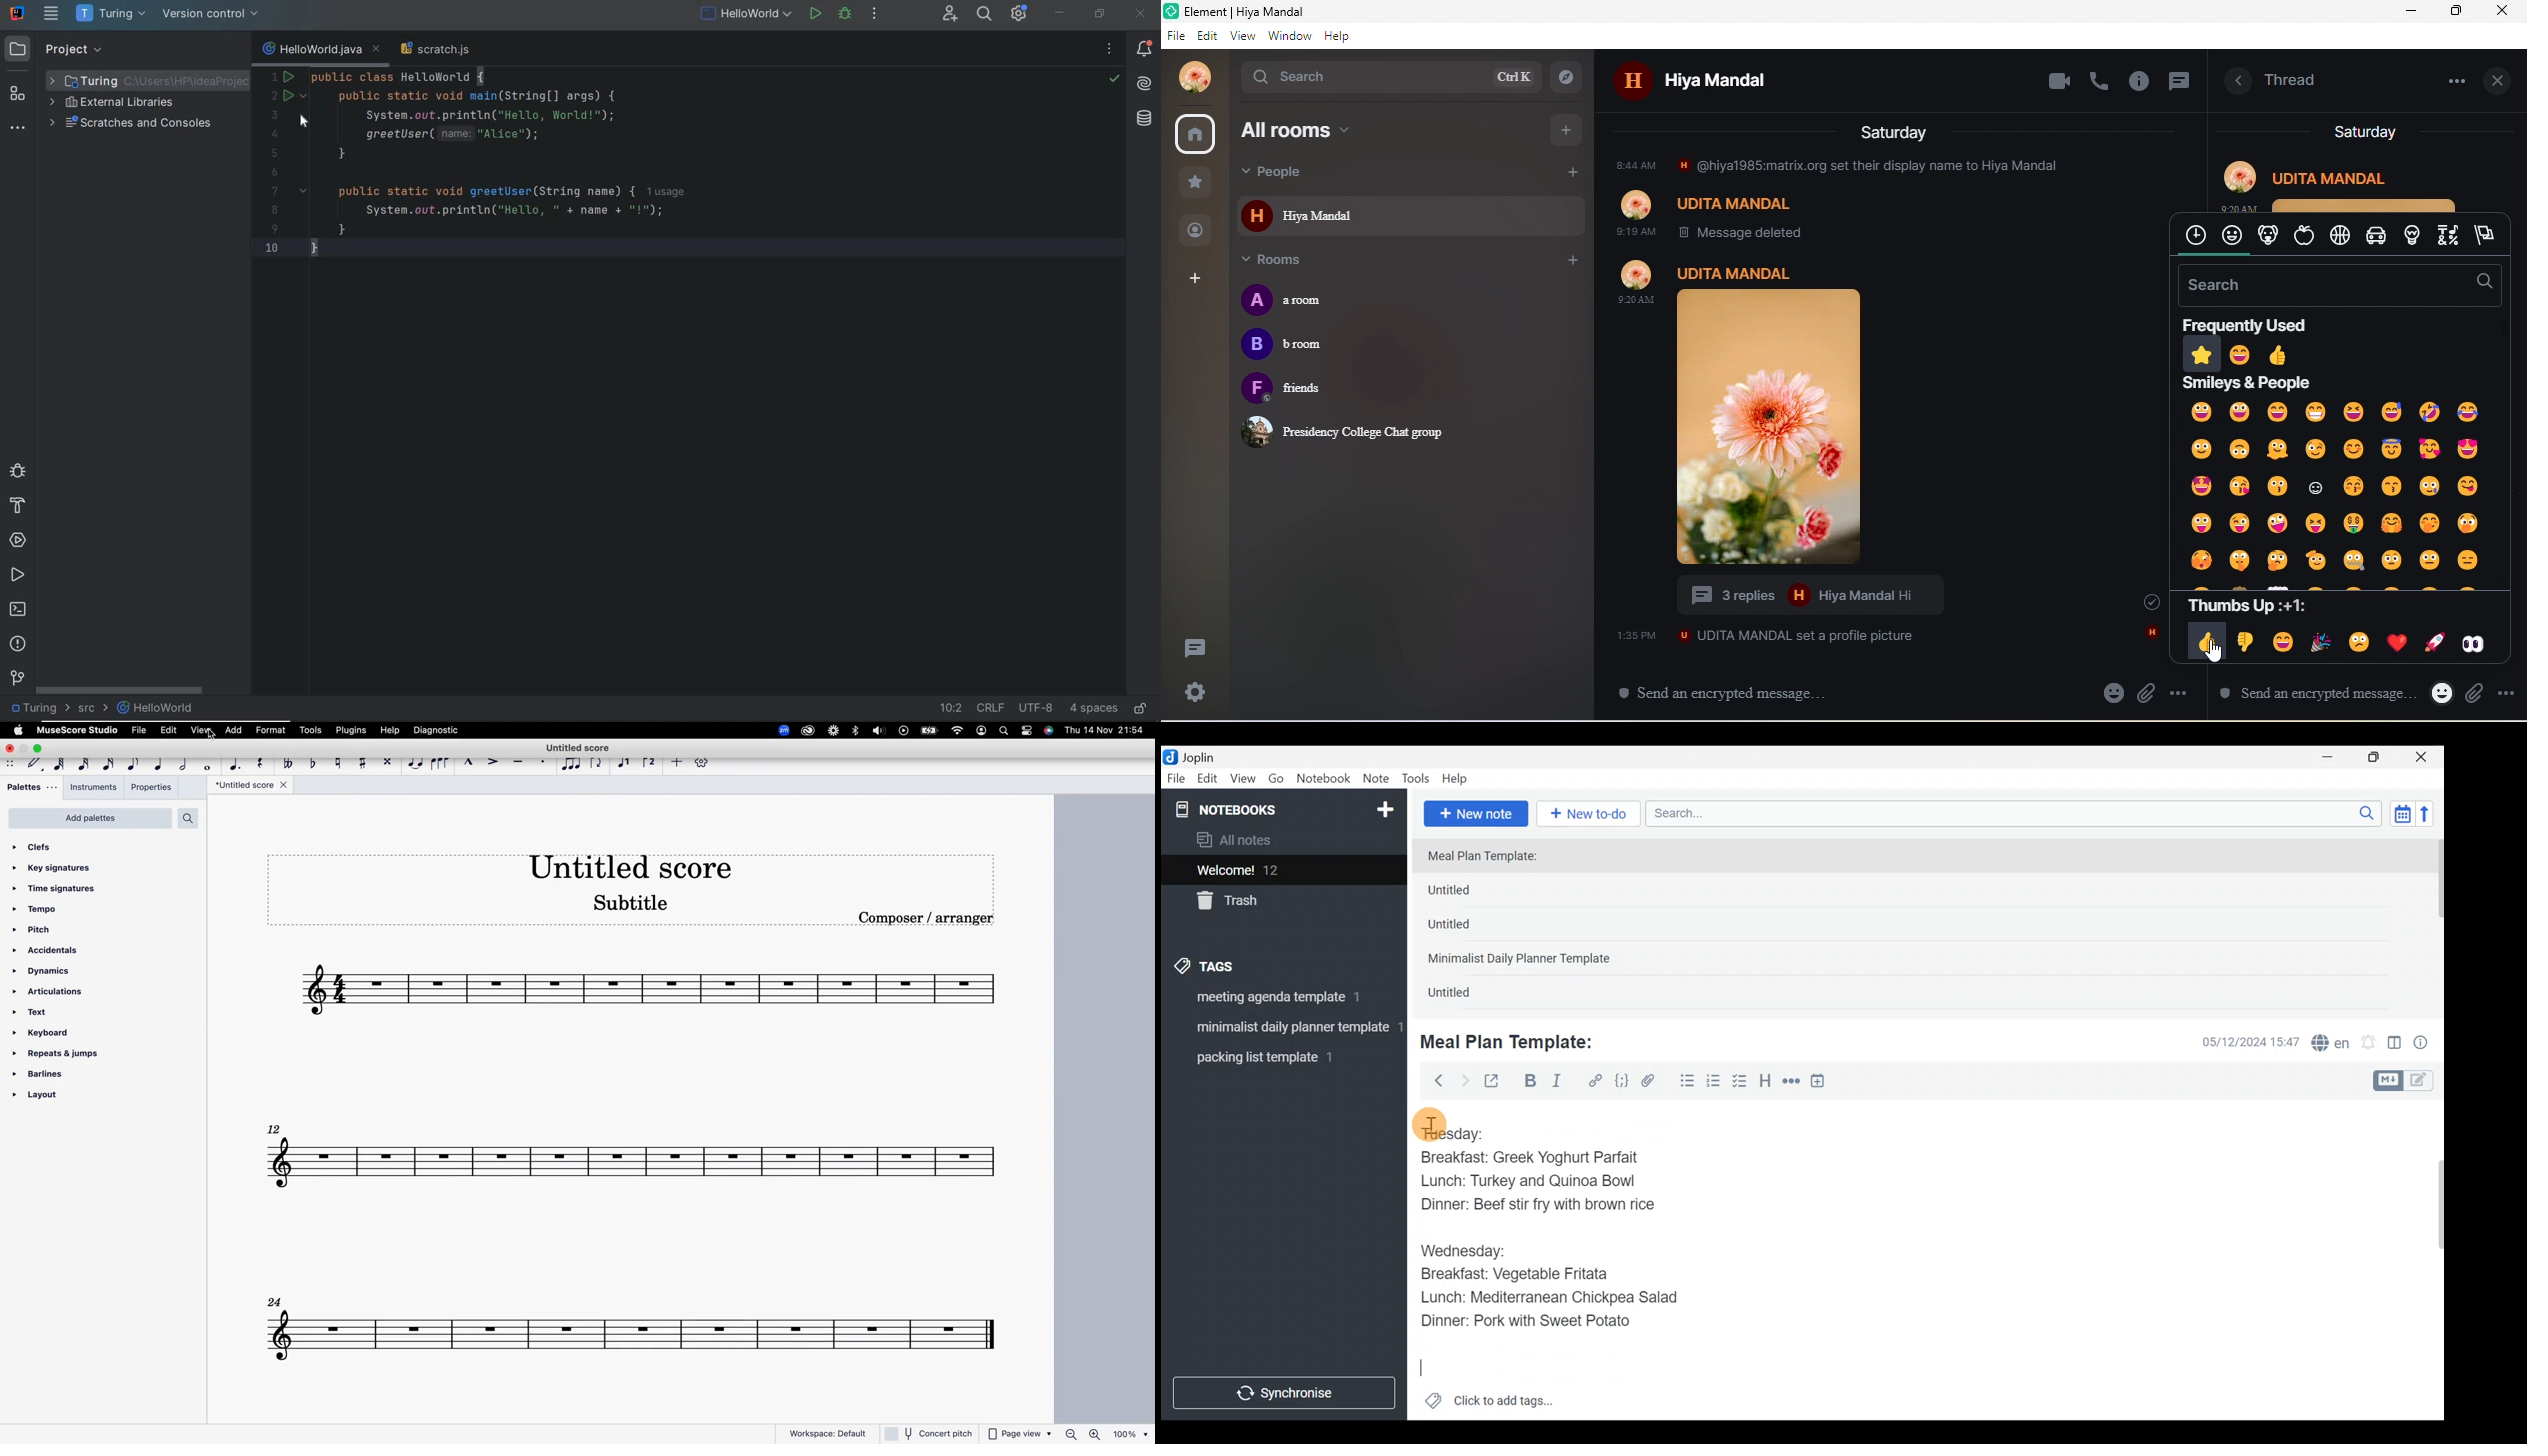 The image size is (2548, 1456). What do you see at coordinates (152, 789) in the screenshot?
I see `properties` at bounding box center [152, 789].